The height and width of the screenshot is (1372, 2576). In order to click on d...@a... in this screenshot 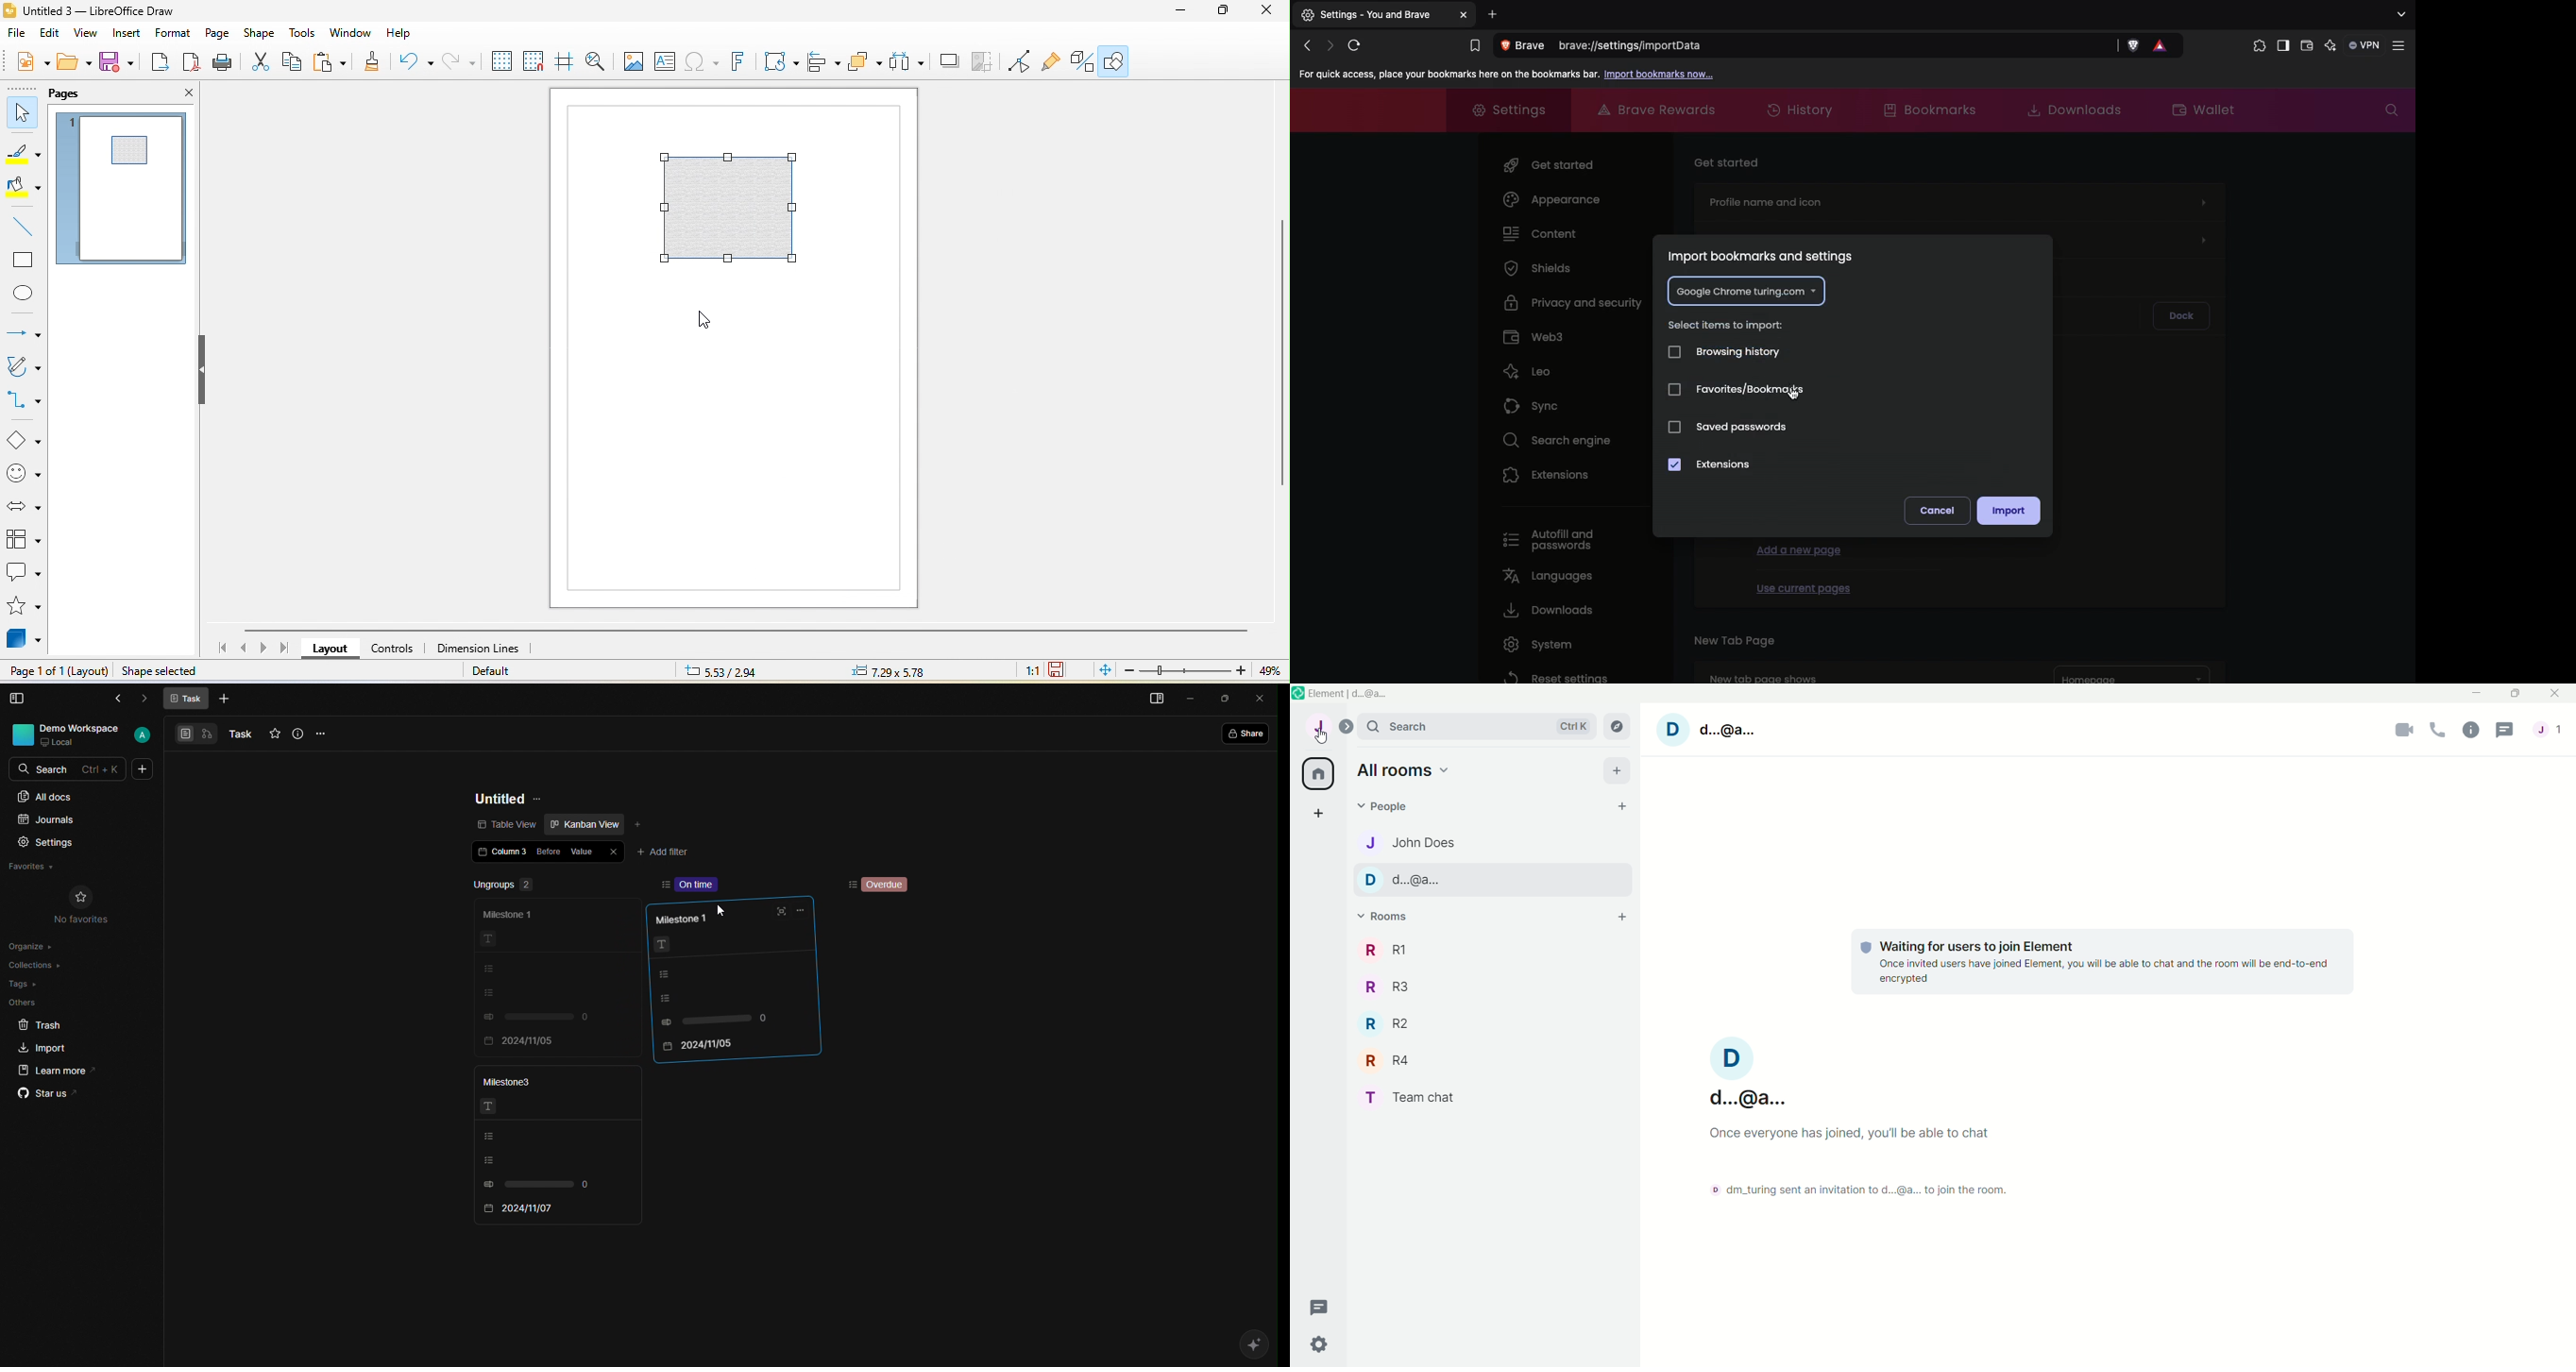, I will do `click(1746, 1096)`.